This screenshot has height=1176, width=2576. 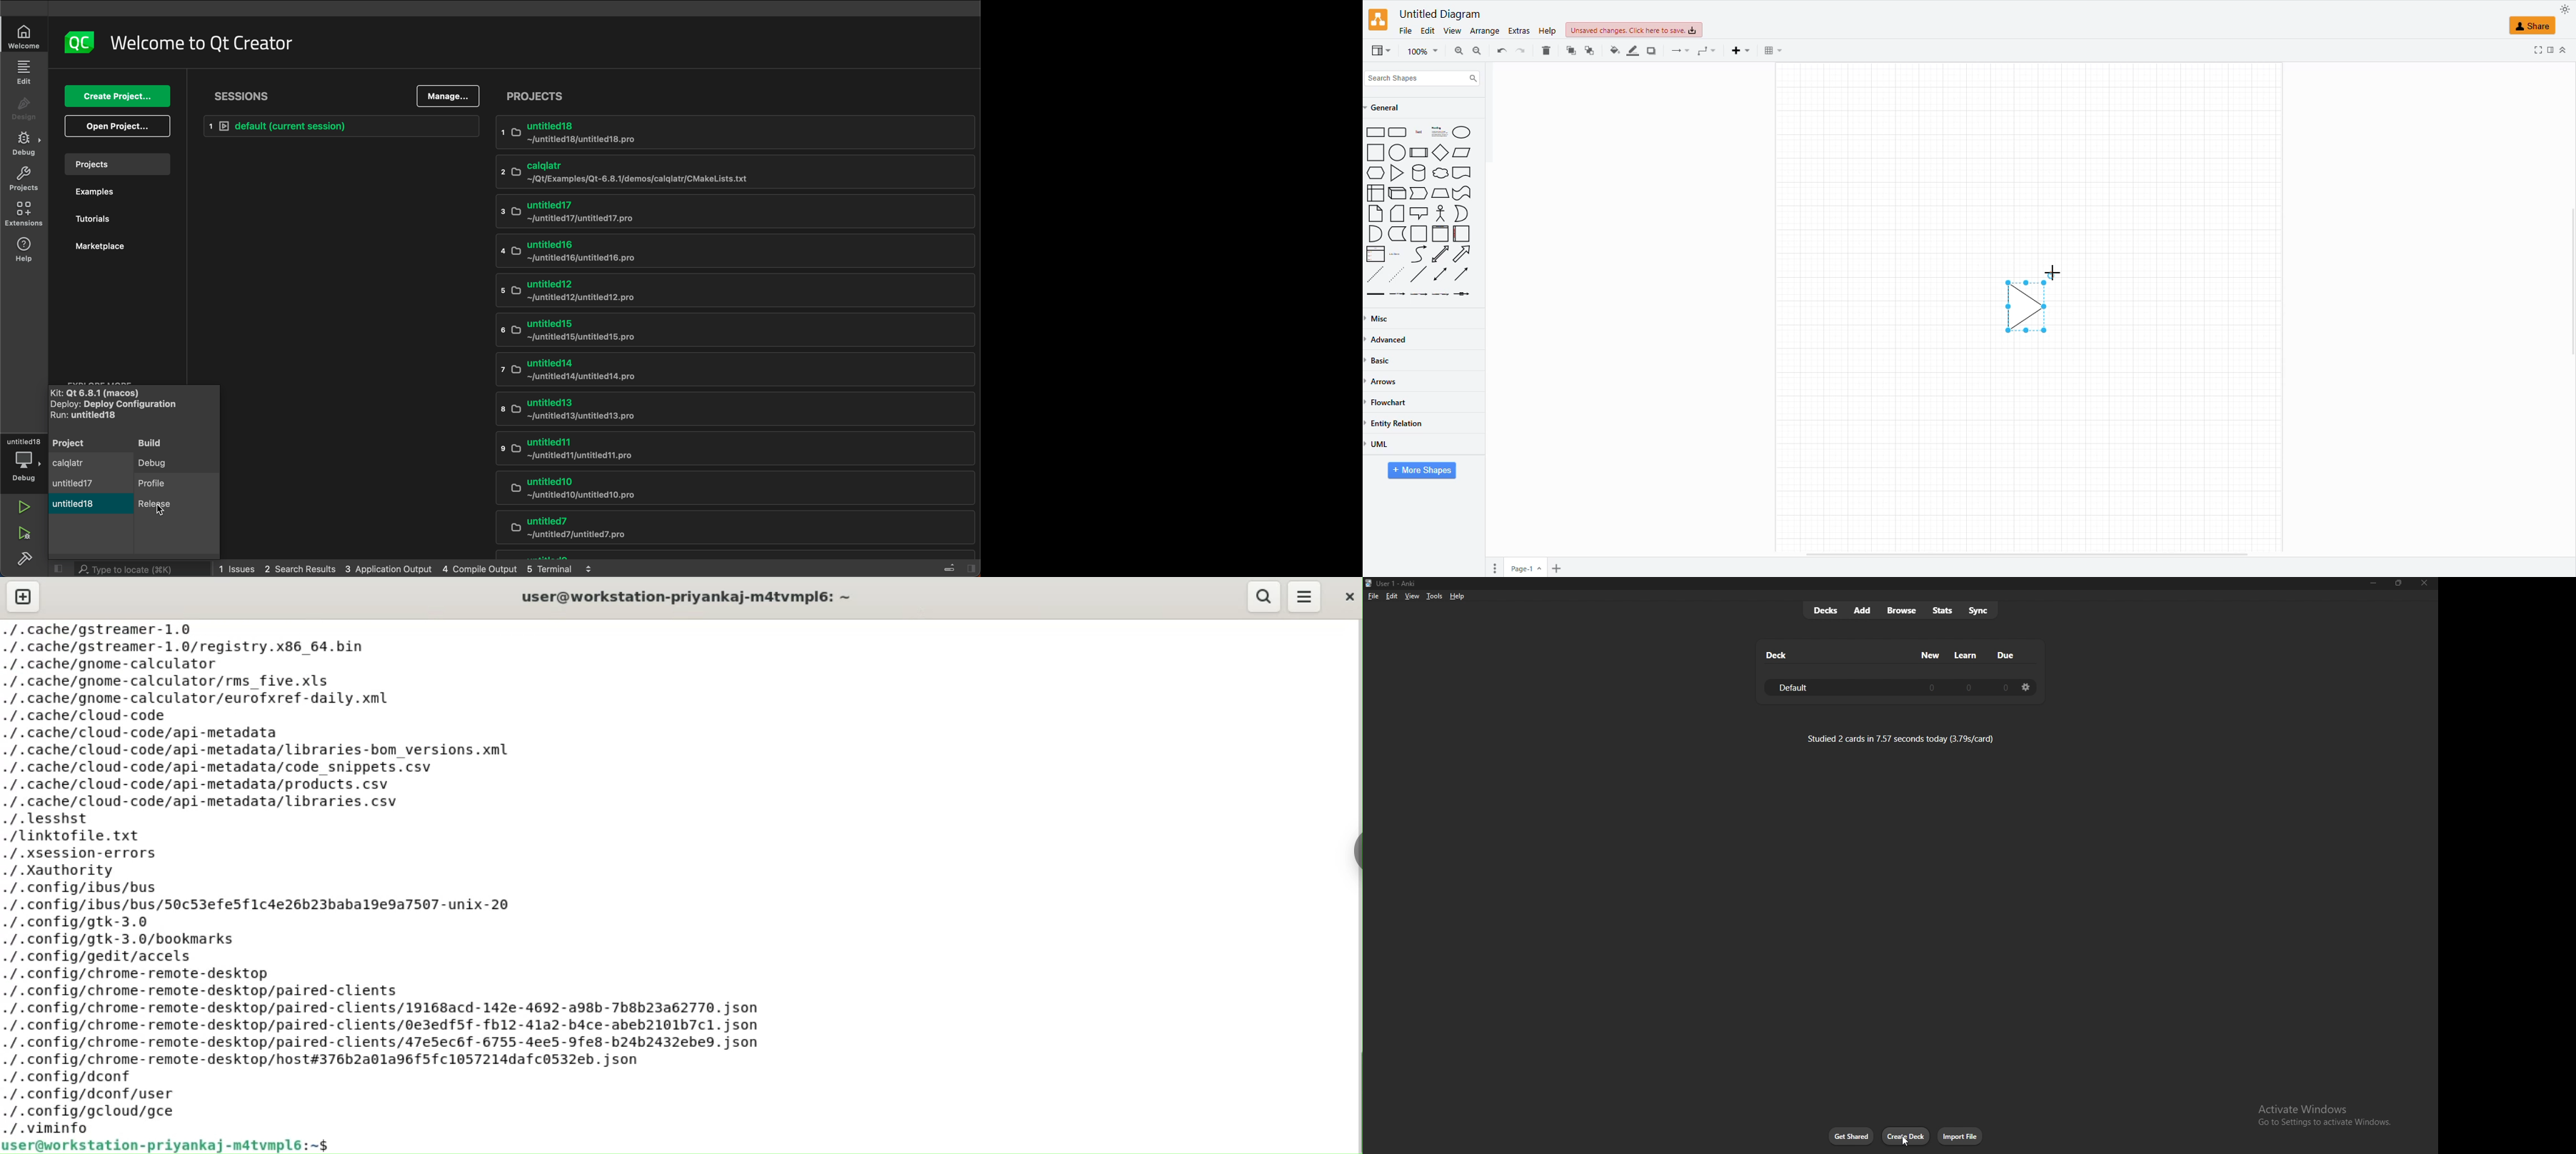 What do you see at coordinates (1517, 31) in the screenshot?
I see `extras` at bounding box center [1517, 31].